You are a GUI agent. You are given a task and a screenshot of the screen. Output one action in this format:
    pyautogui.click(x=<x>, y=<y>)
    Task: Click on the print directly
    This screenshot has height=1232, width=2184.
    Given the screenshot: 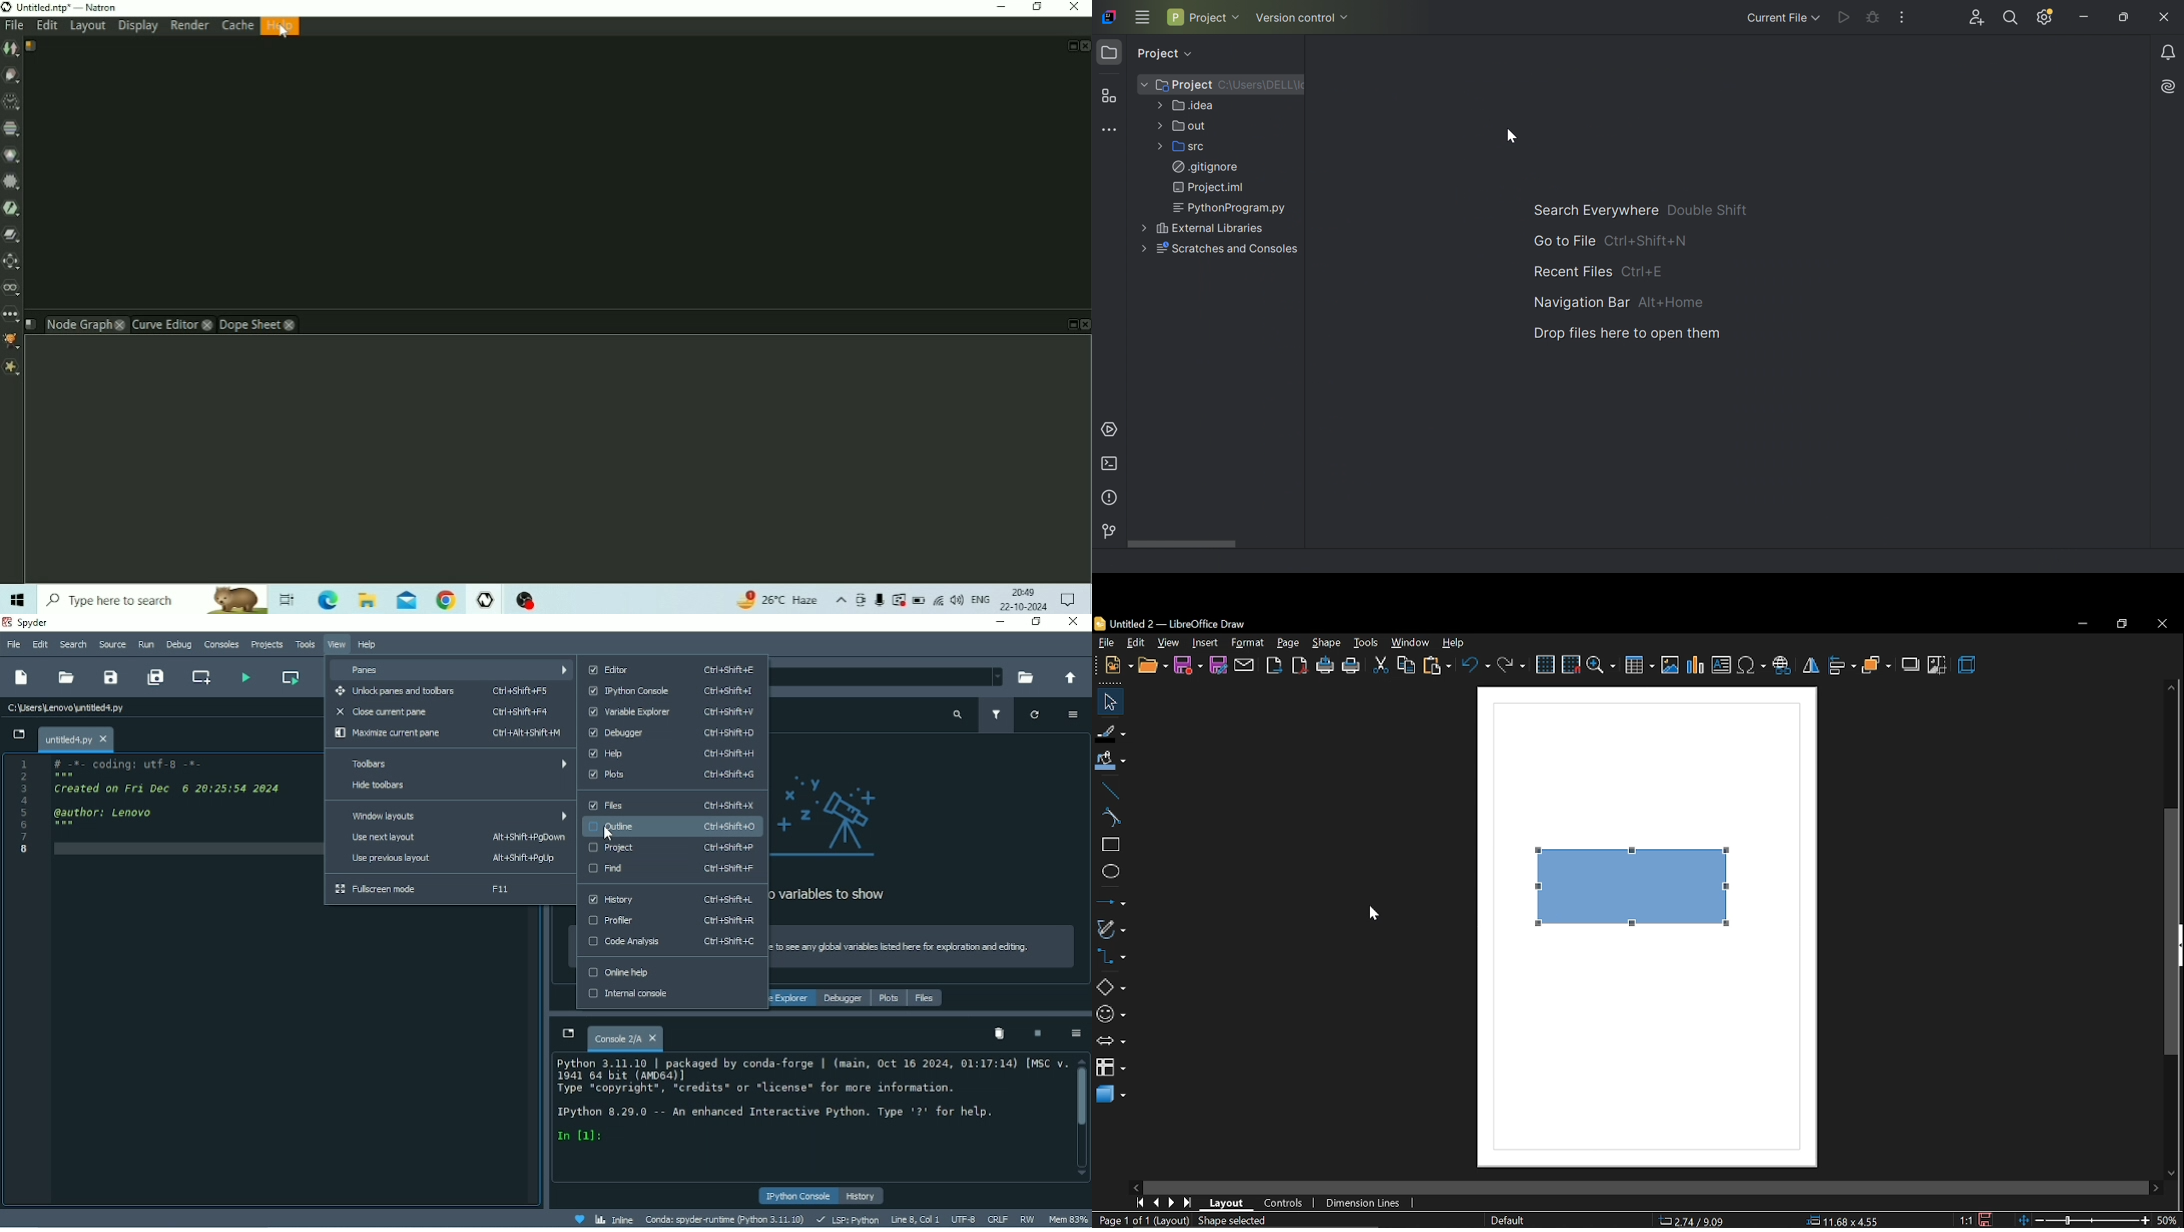 What is the action you would take?
    pyautogui.click(x=1326, y=664)
    